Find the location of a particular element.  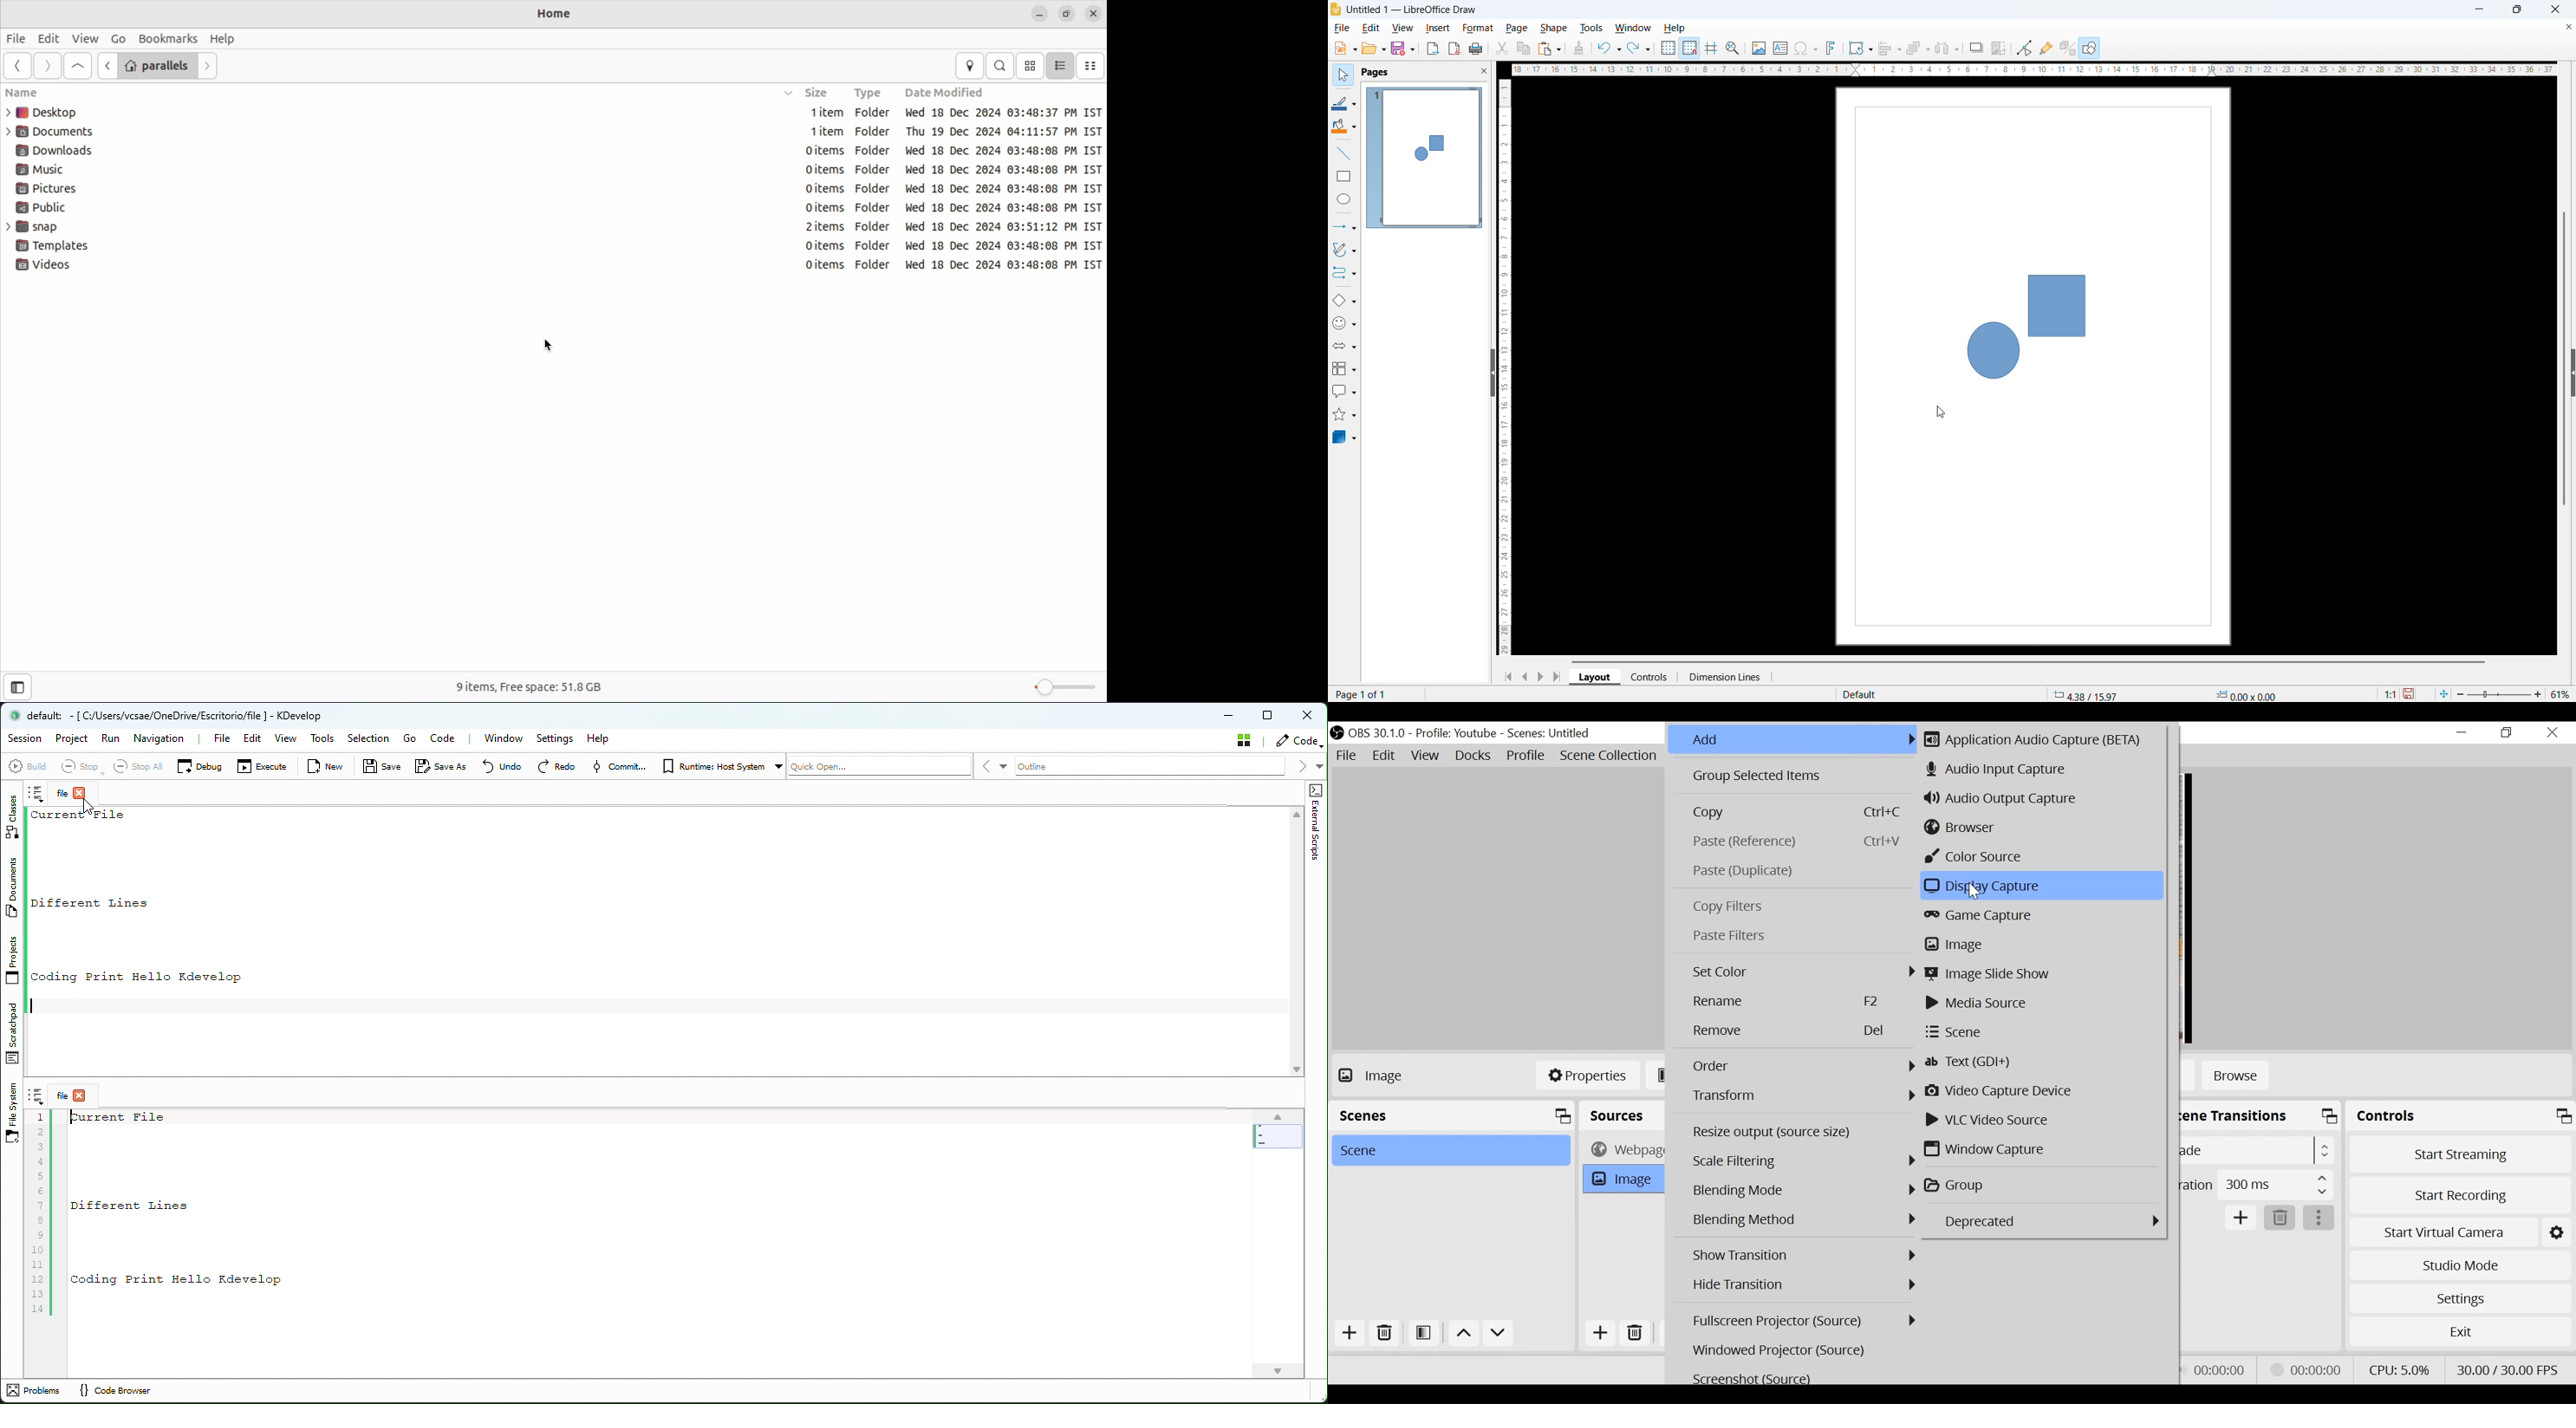

dimension lines is located at coordinates (1723, 677).